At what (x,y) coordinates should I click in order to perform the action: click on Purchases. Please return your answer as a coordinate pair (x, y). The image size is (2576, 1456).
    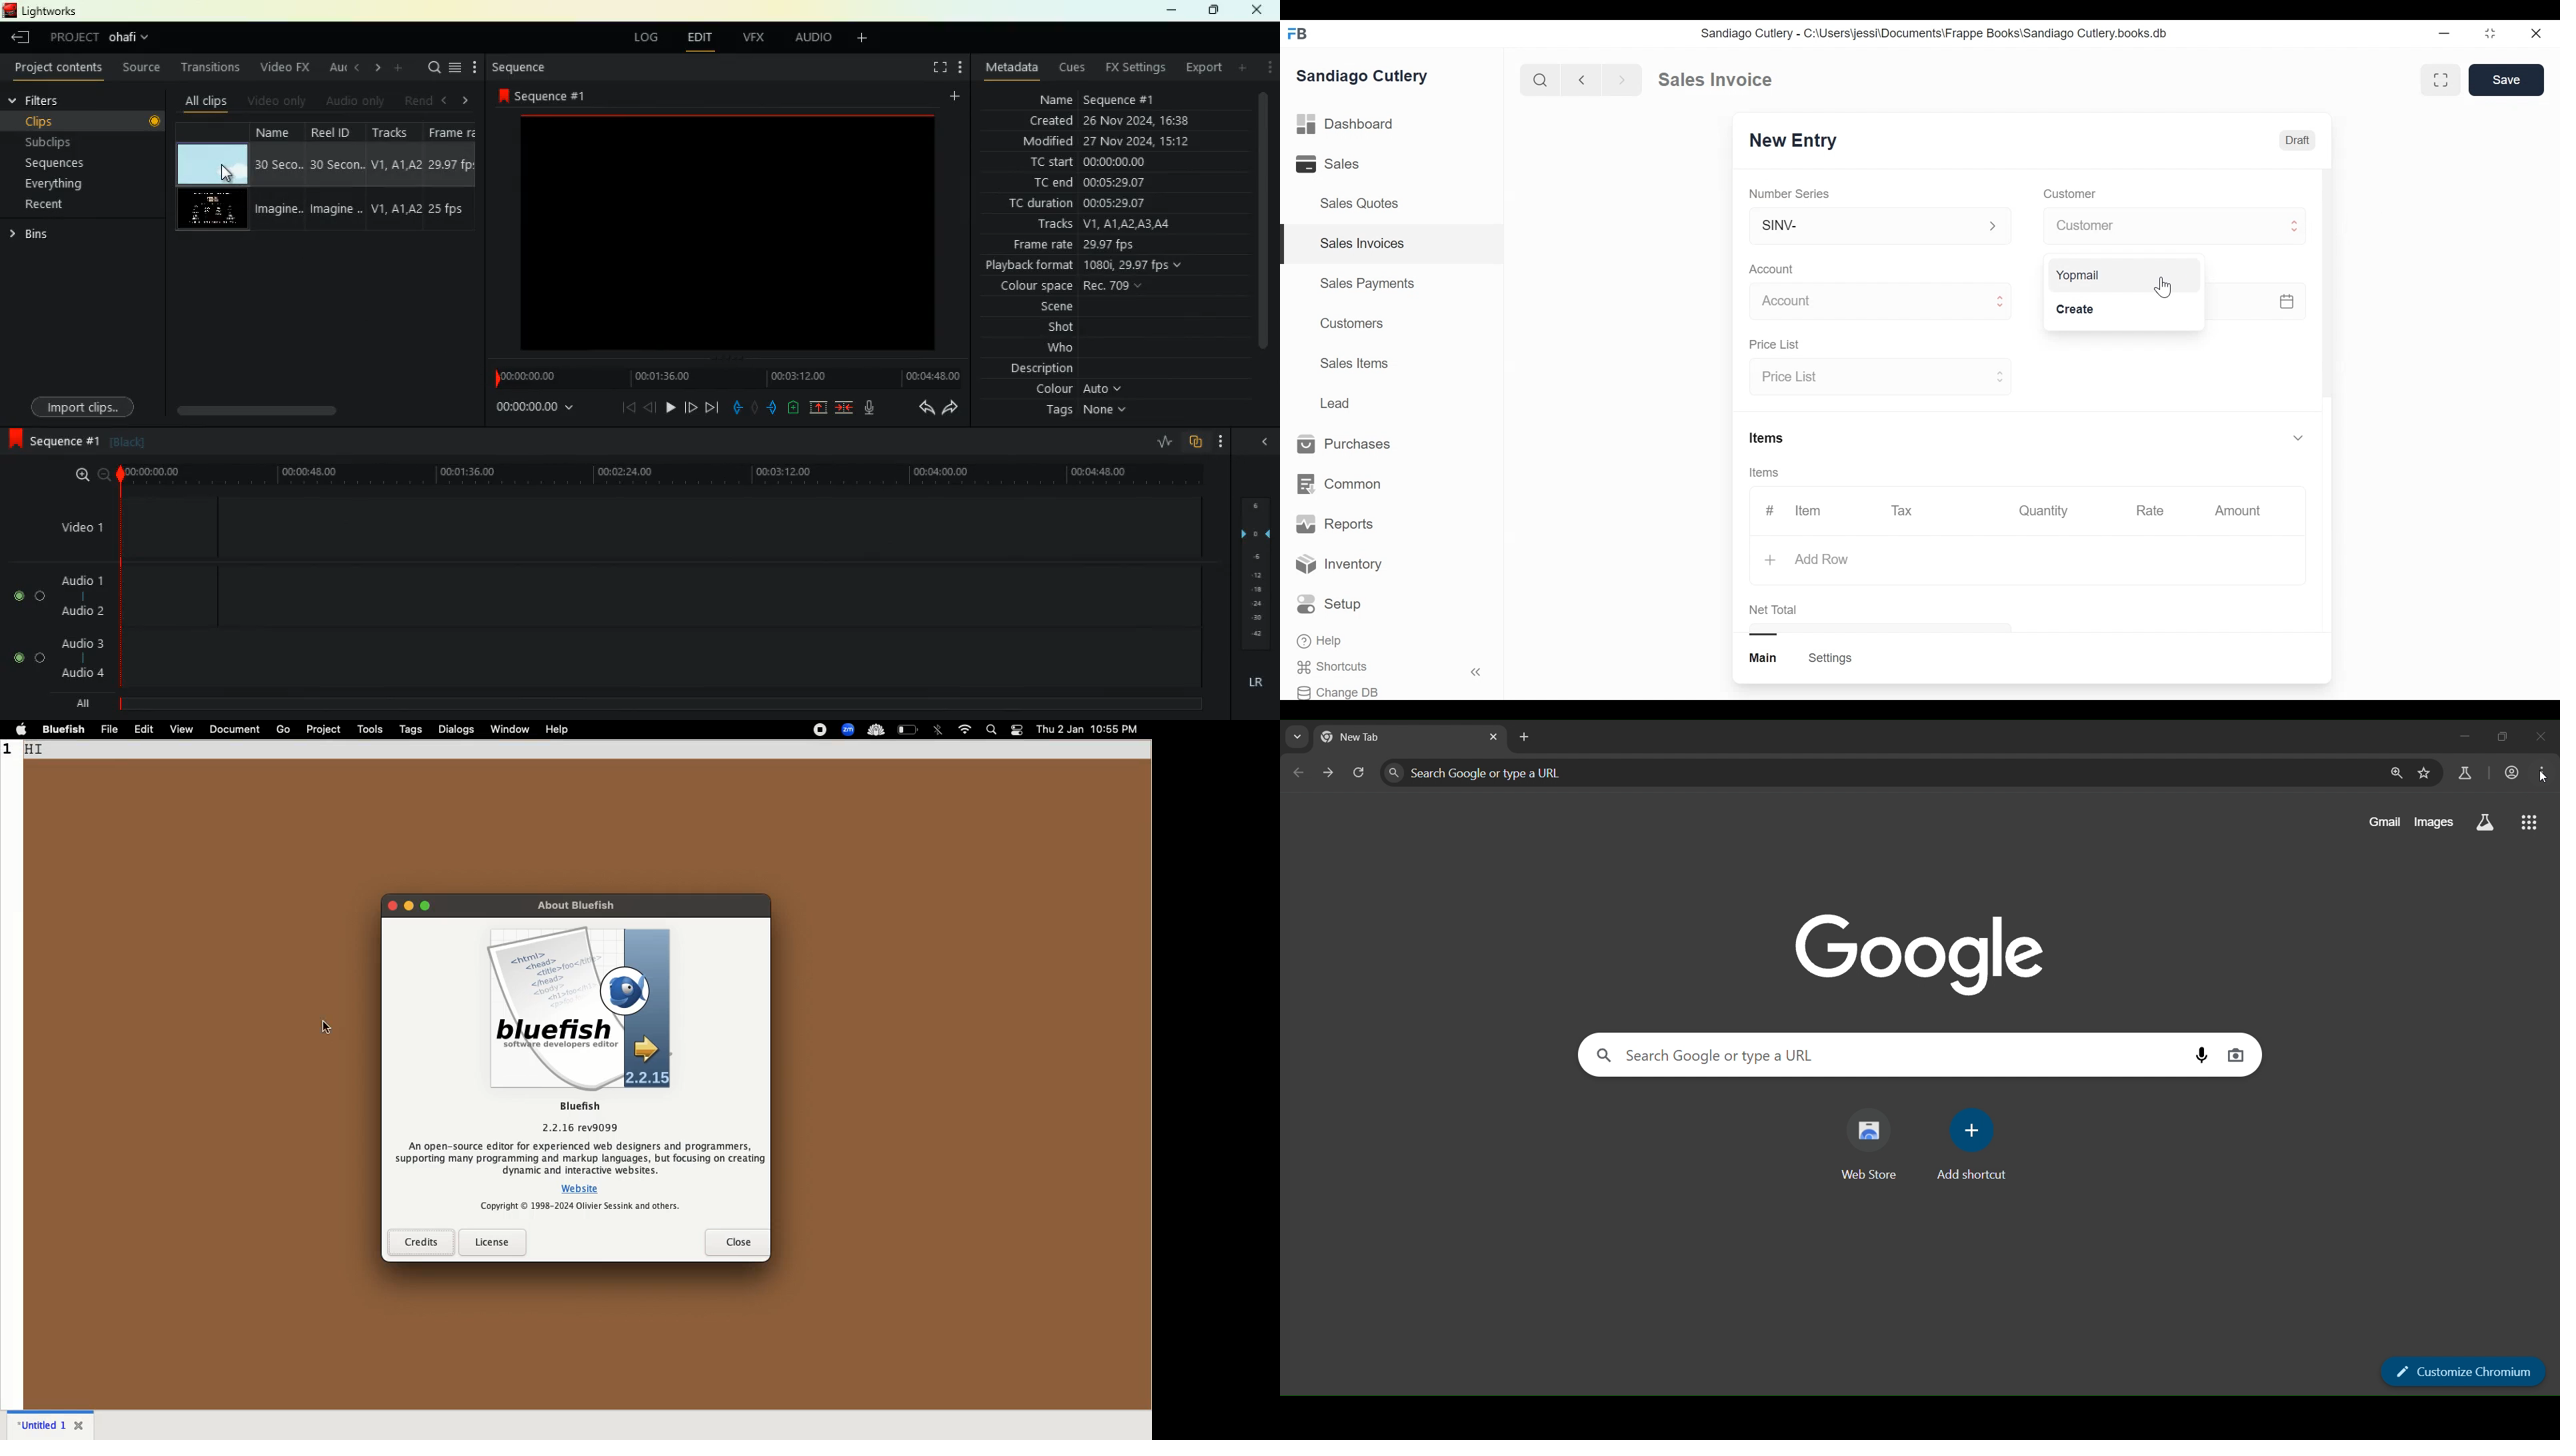
    Looking at the image, I should click on (1351, 445).